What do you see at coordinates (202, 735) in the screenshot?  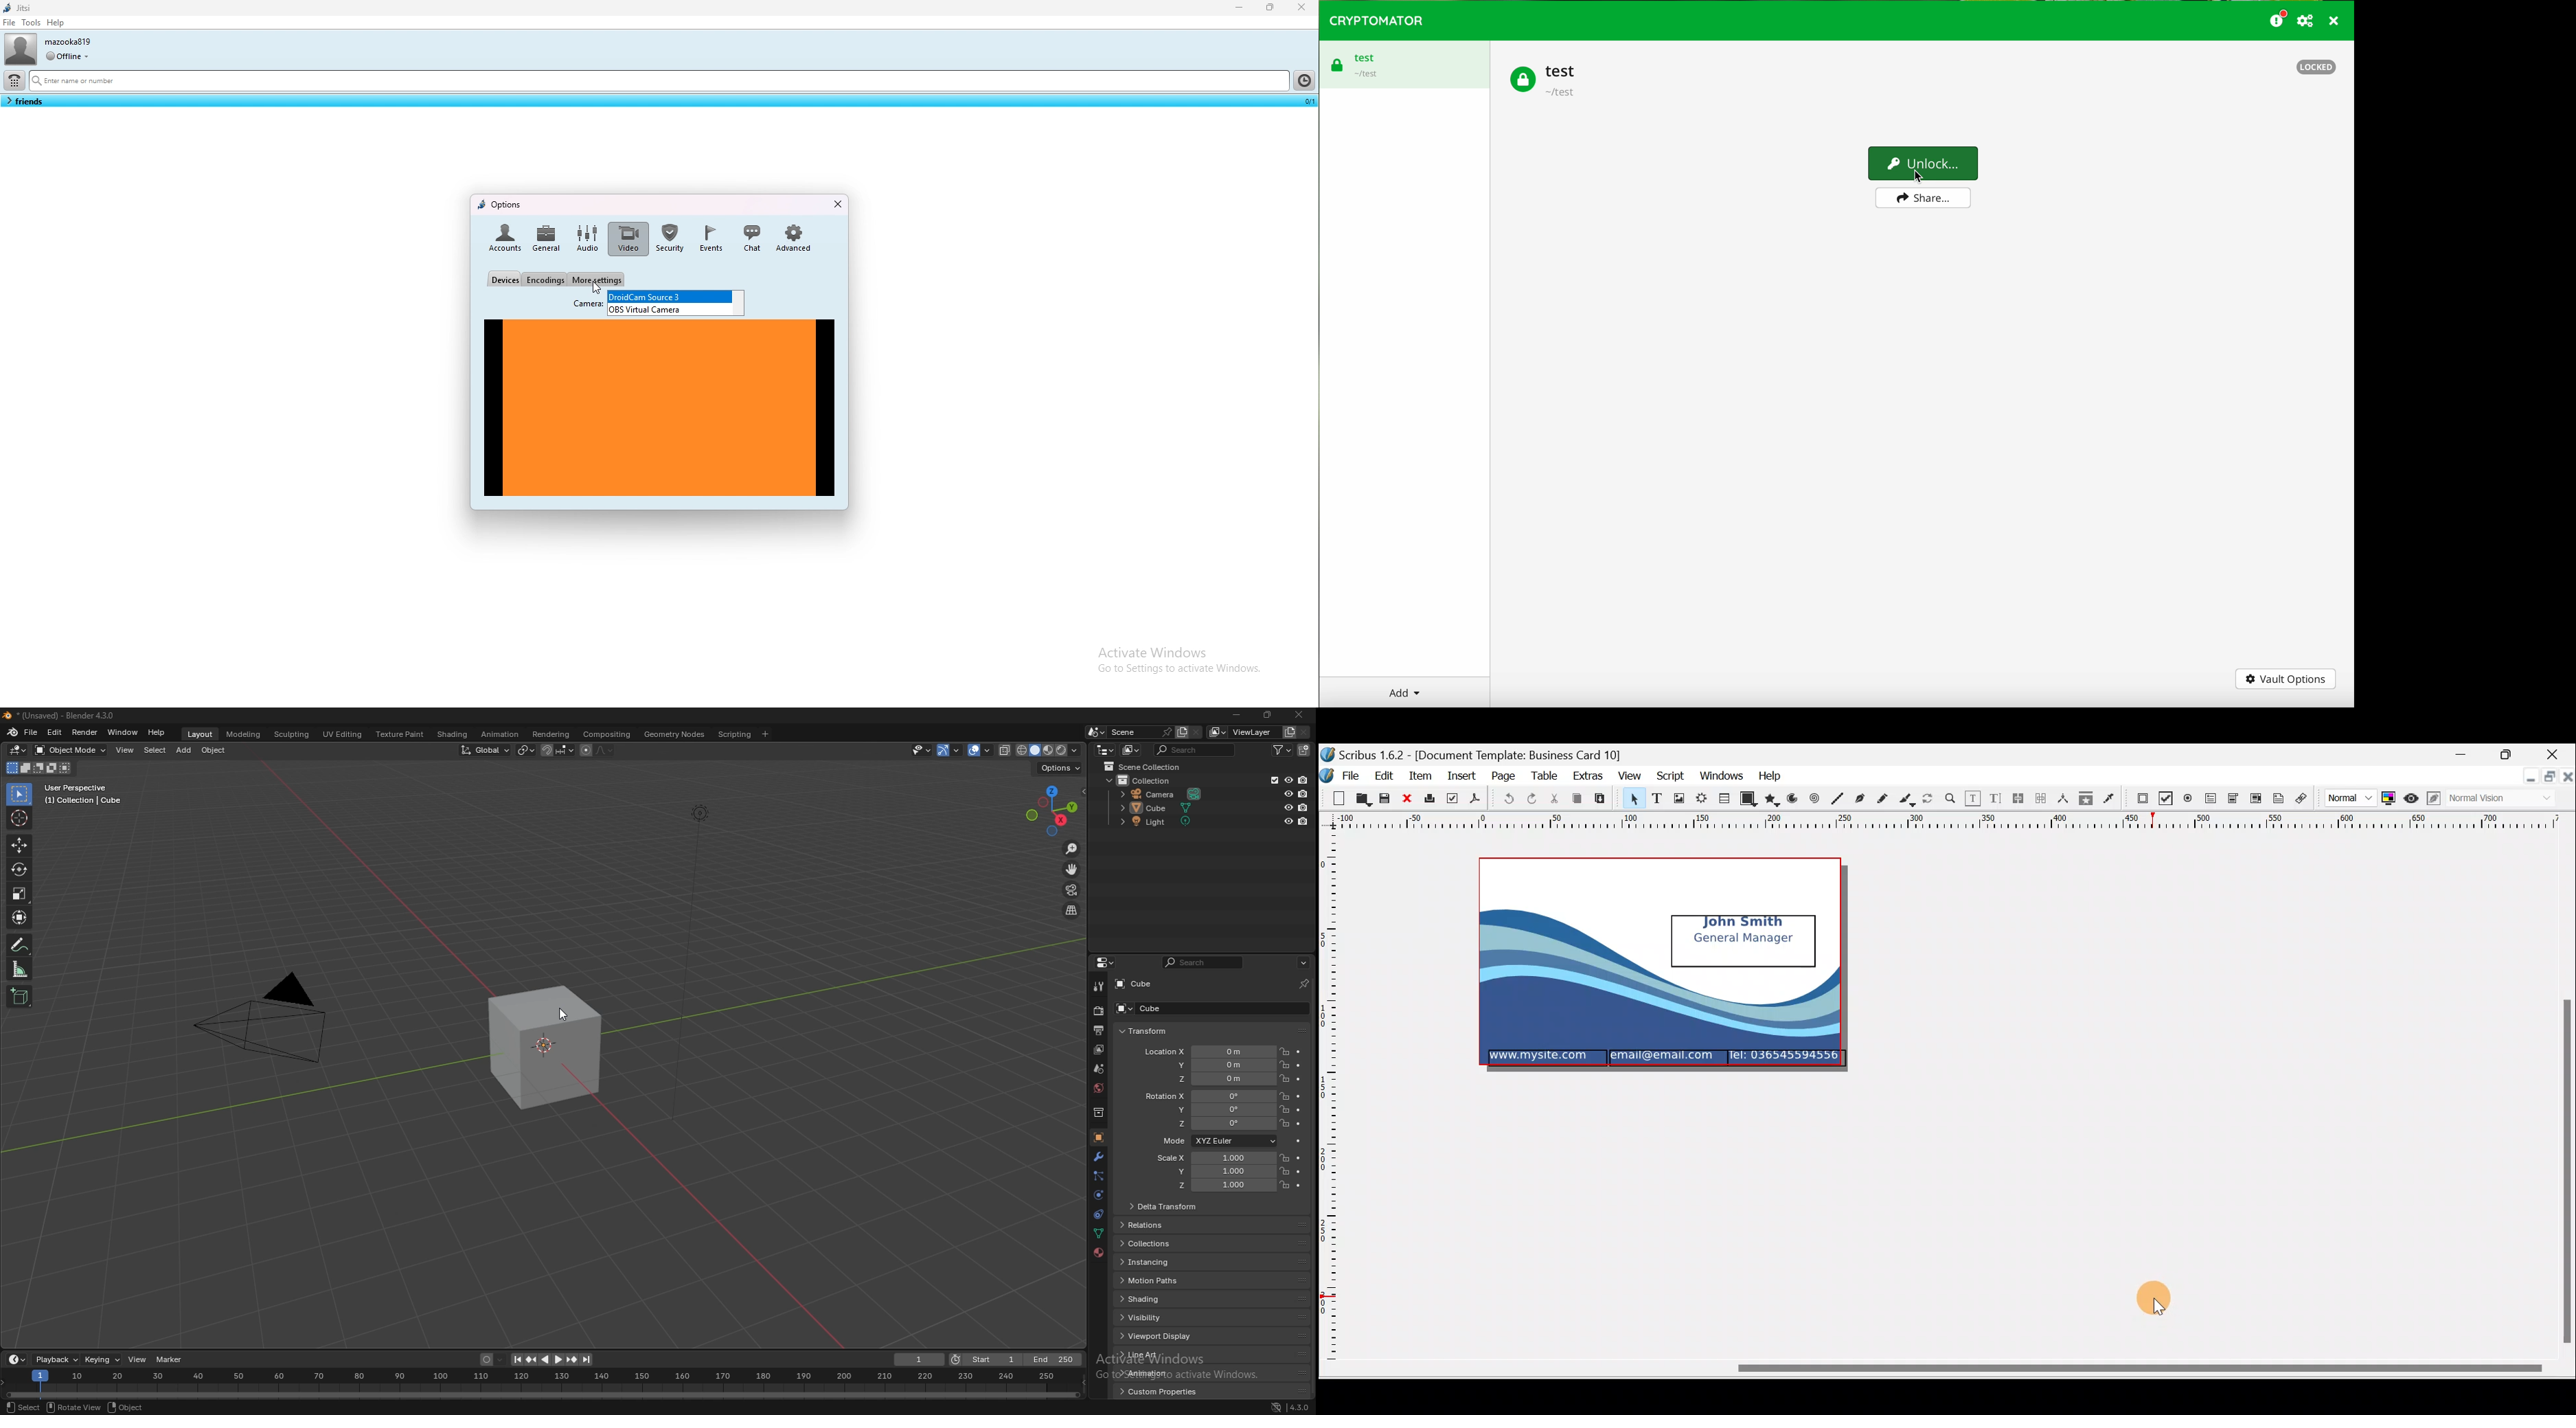 I see `layout` at bounding box center [202, 735].